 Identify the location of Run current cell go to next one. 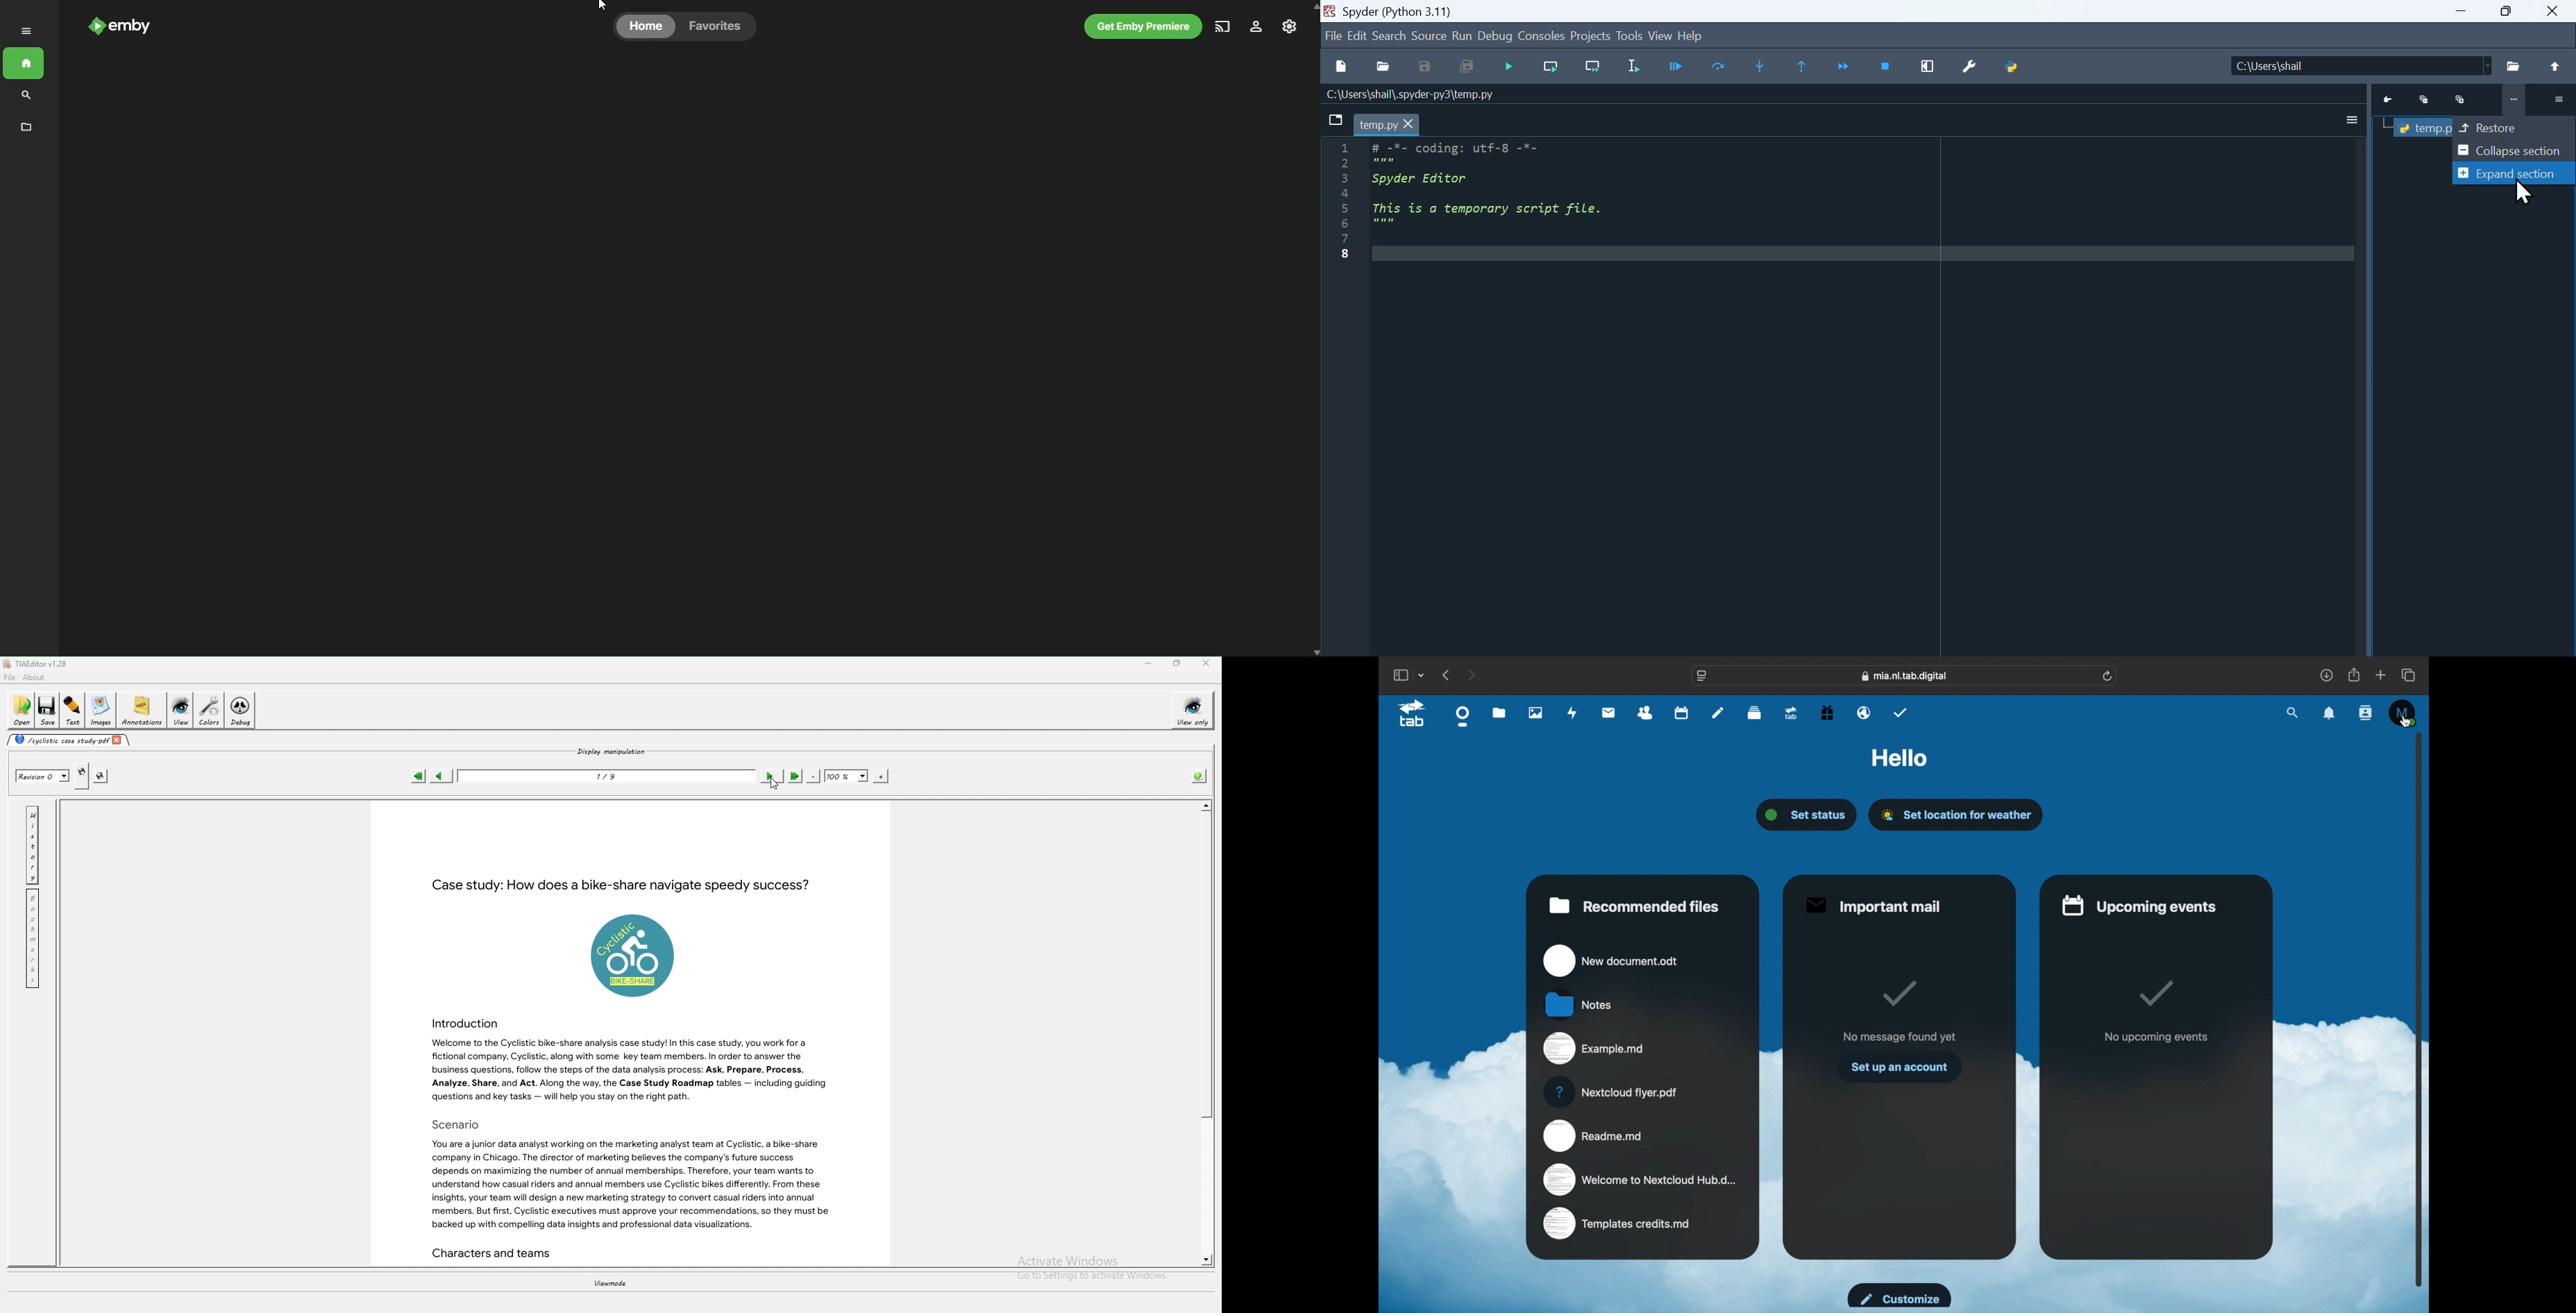
(1593, 67).